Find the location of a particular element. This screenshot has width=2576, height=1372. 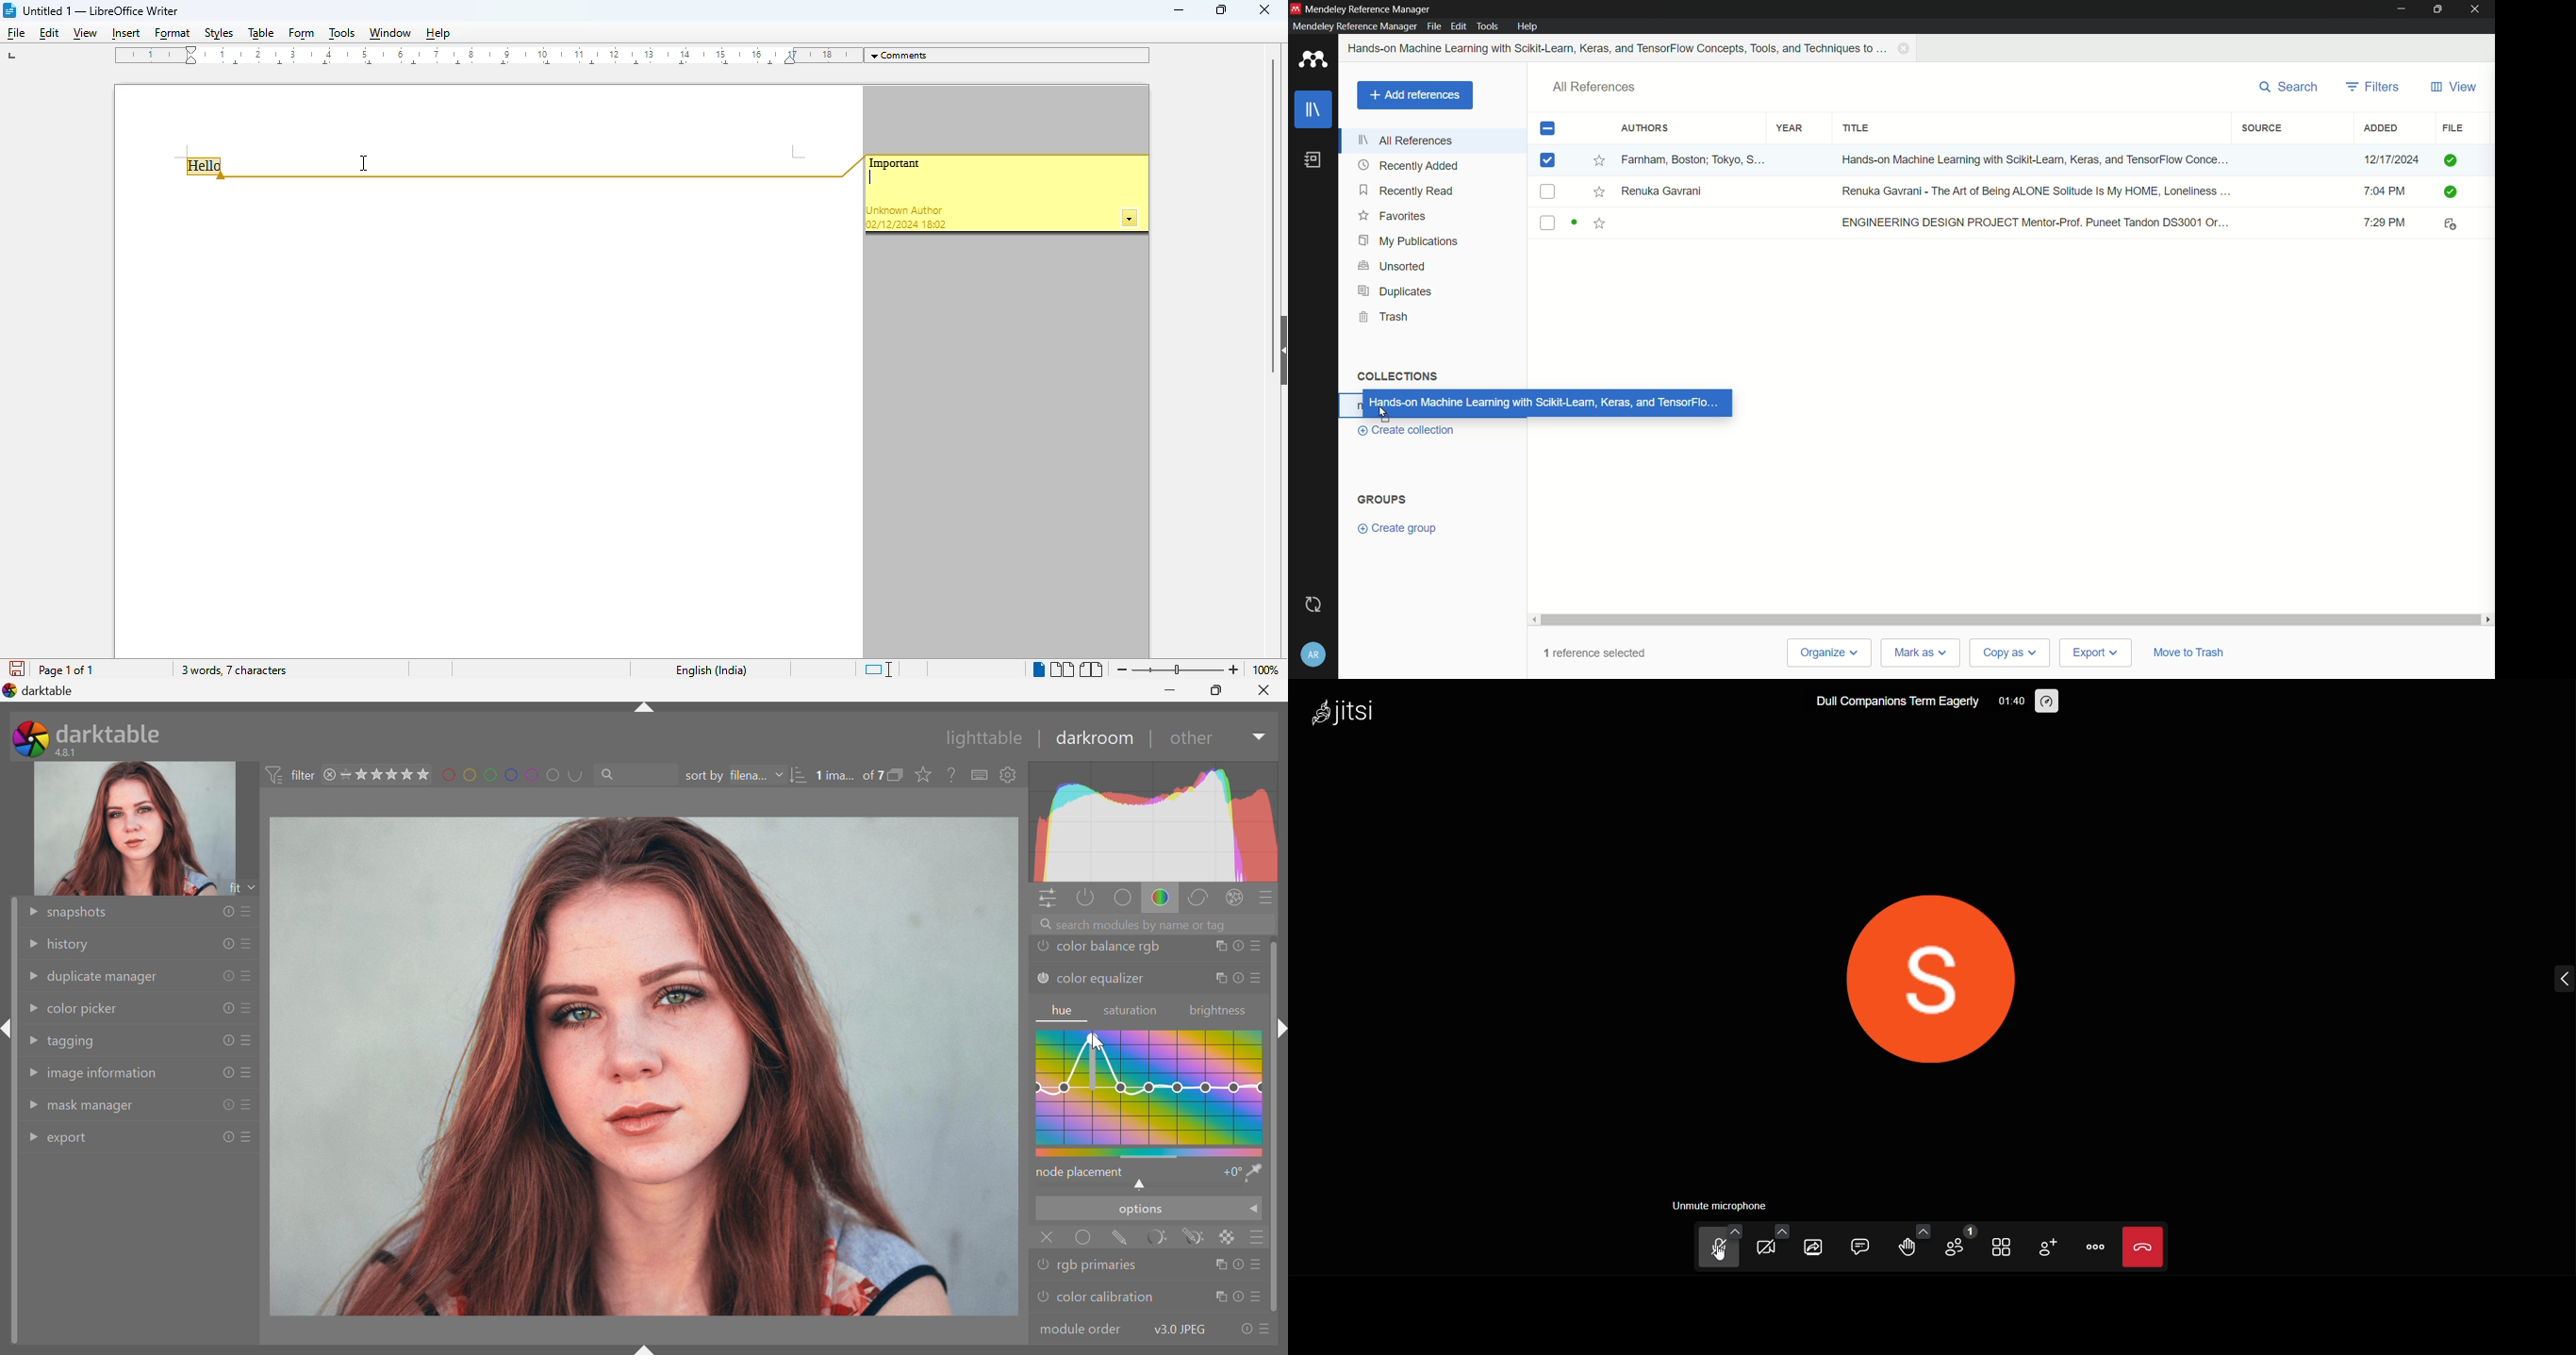

options is located at coordinates (1138, 1211).